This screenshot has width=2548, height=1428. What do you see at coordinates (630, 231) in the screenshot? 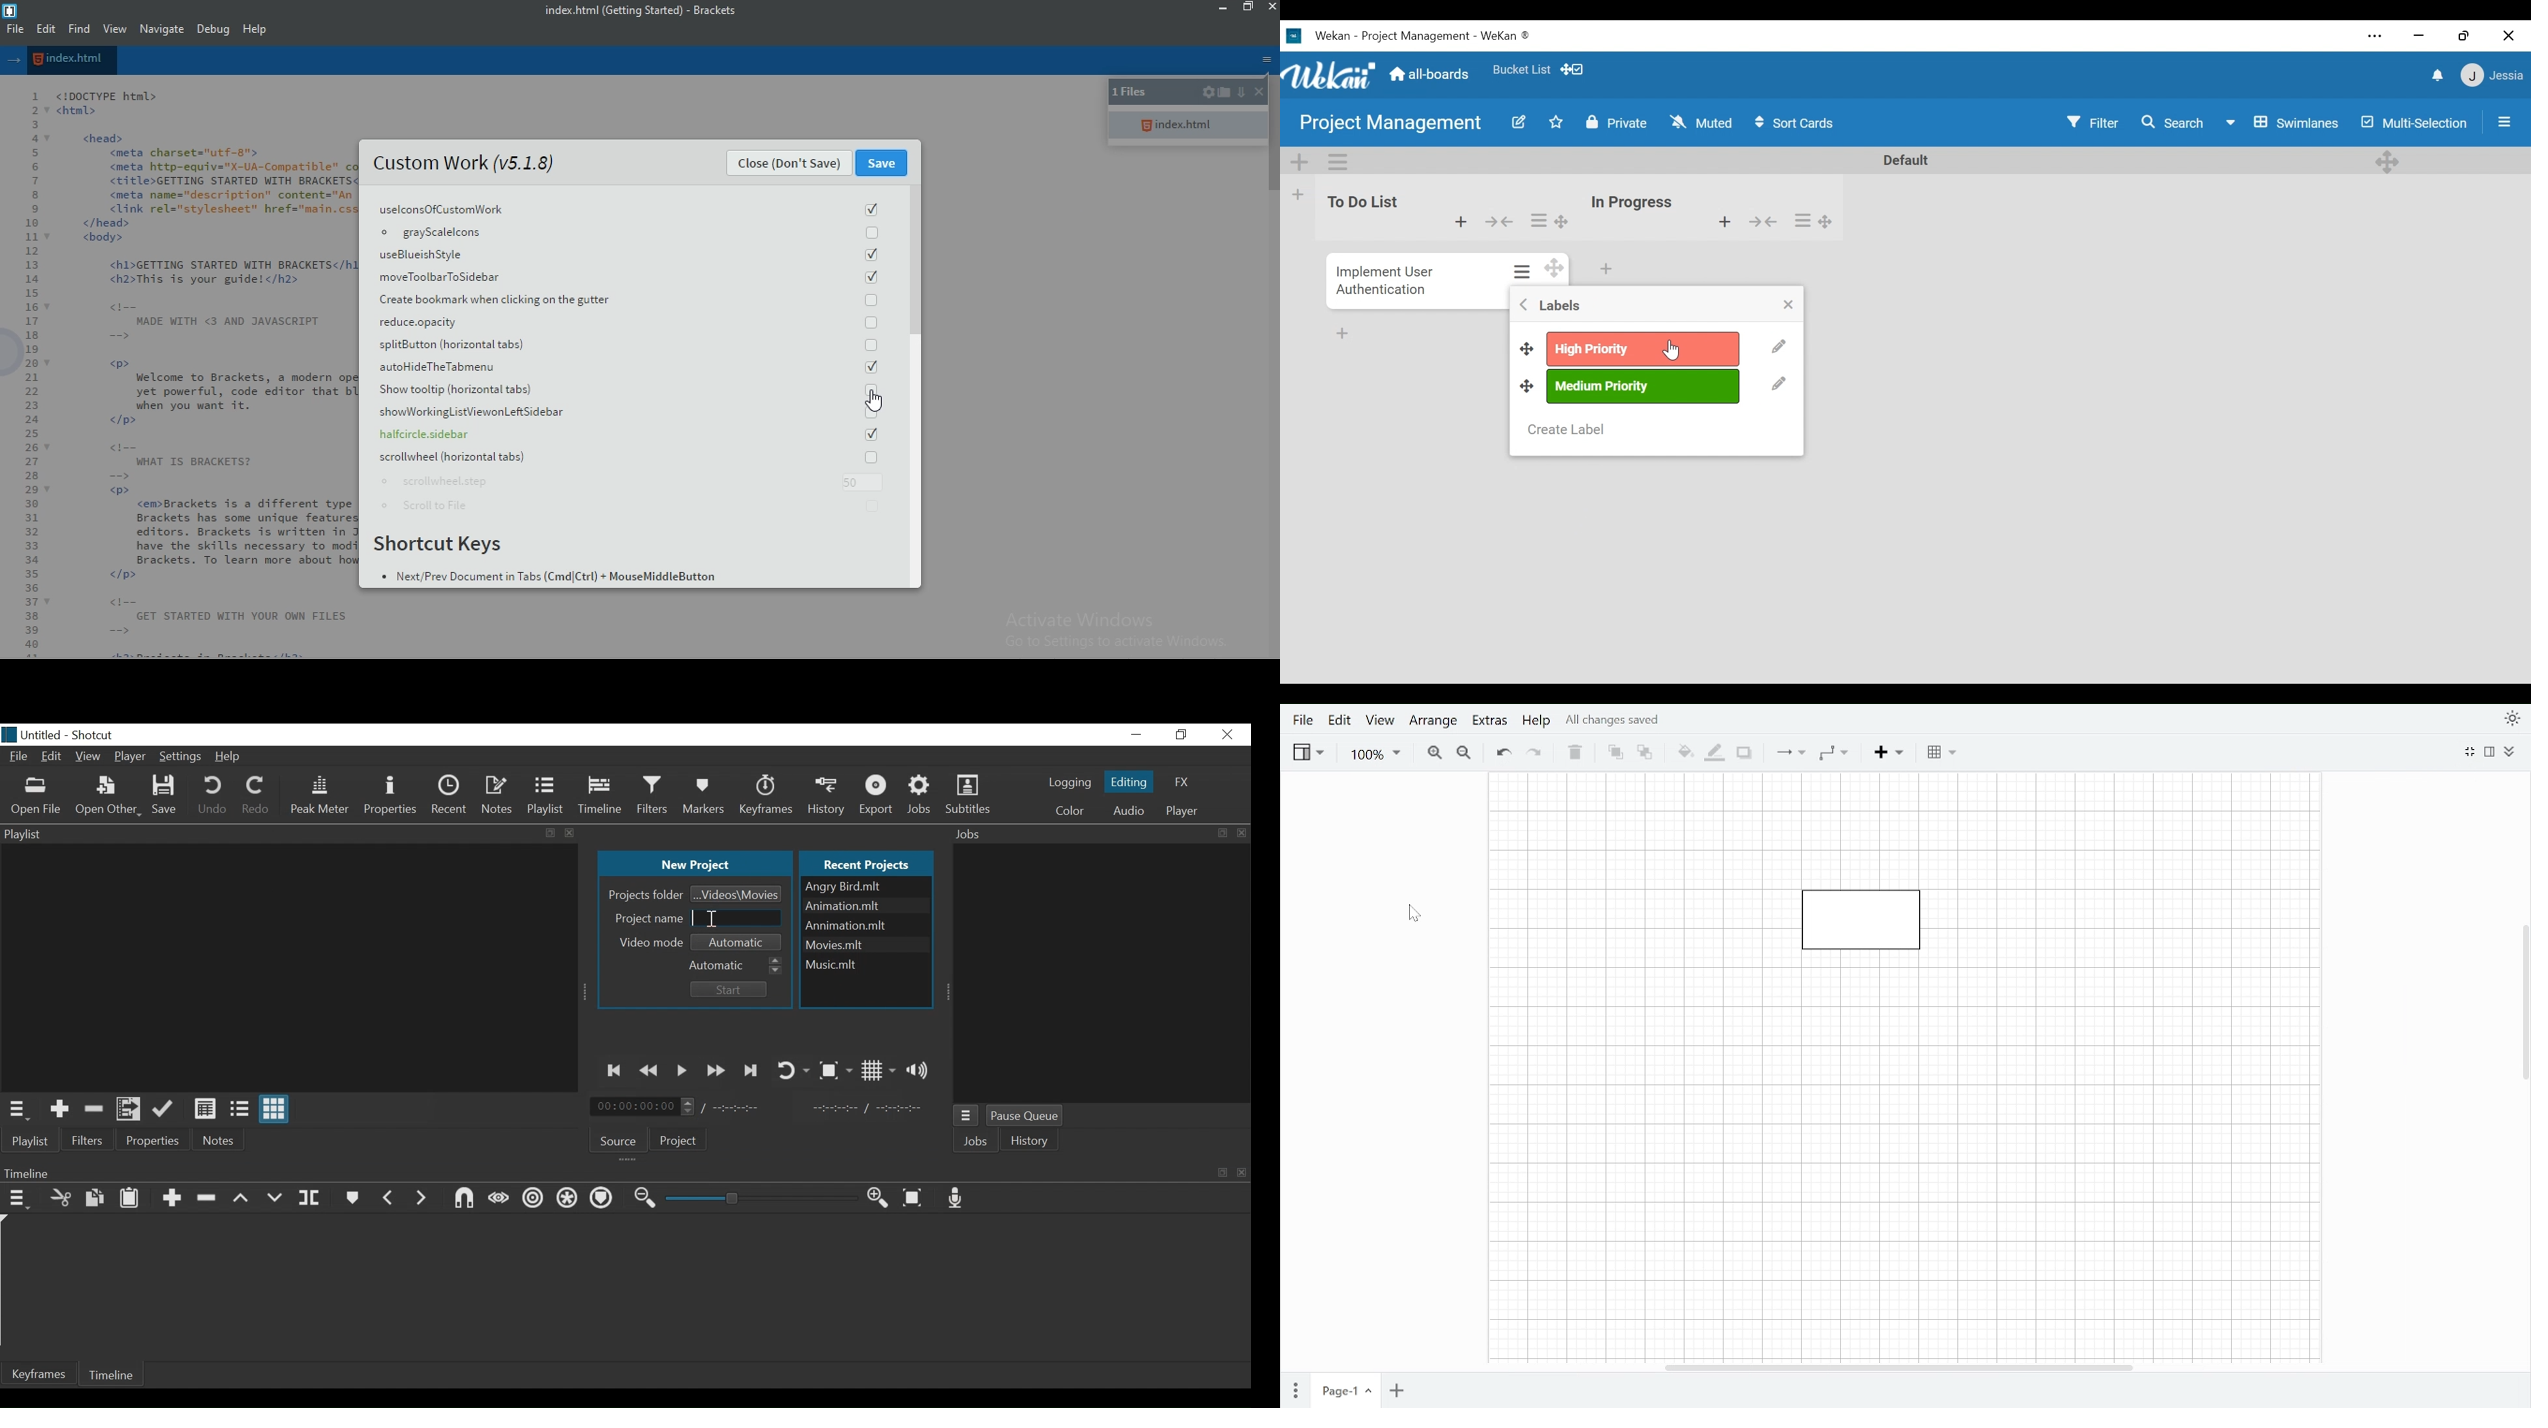
I see `grayscalelcons` at bounding box center [630, 231].